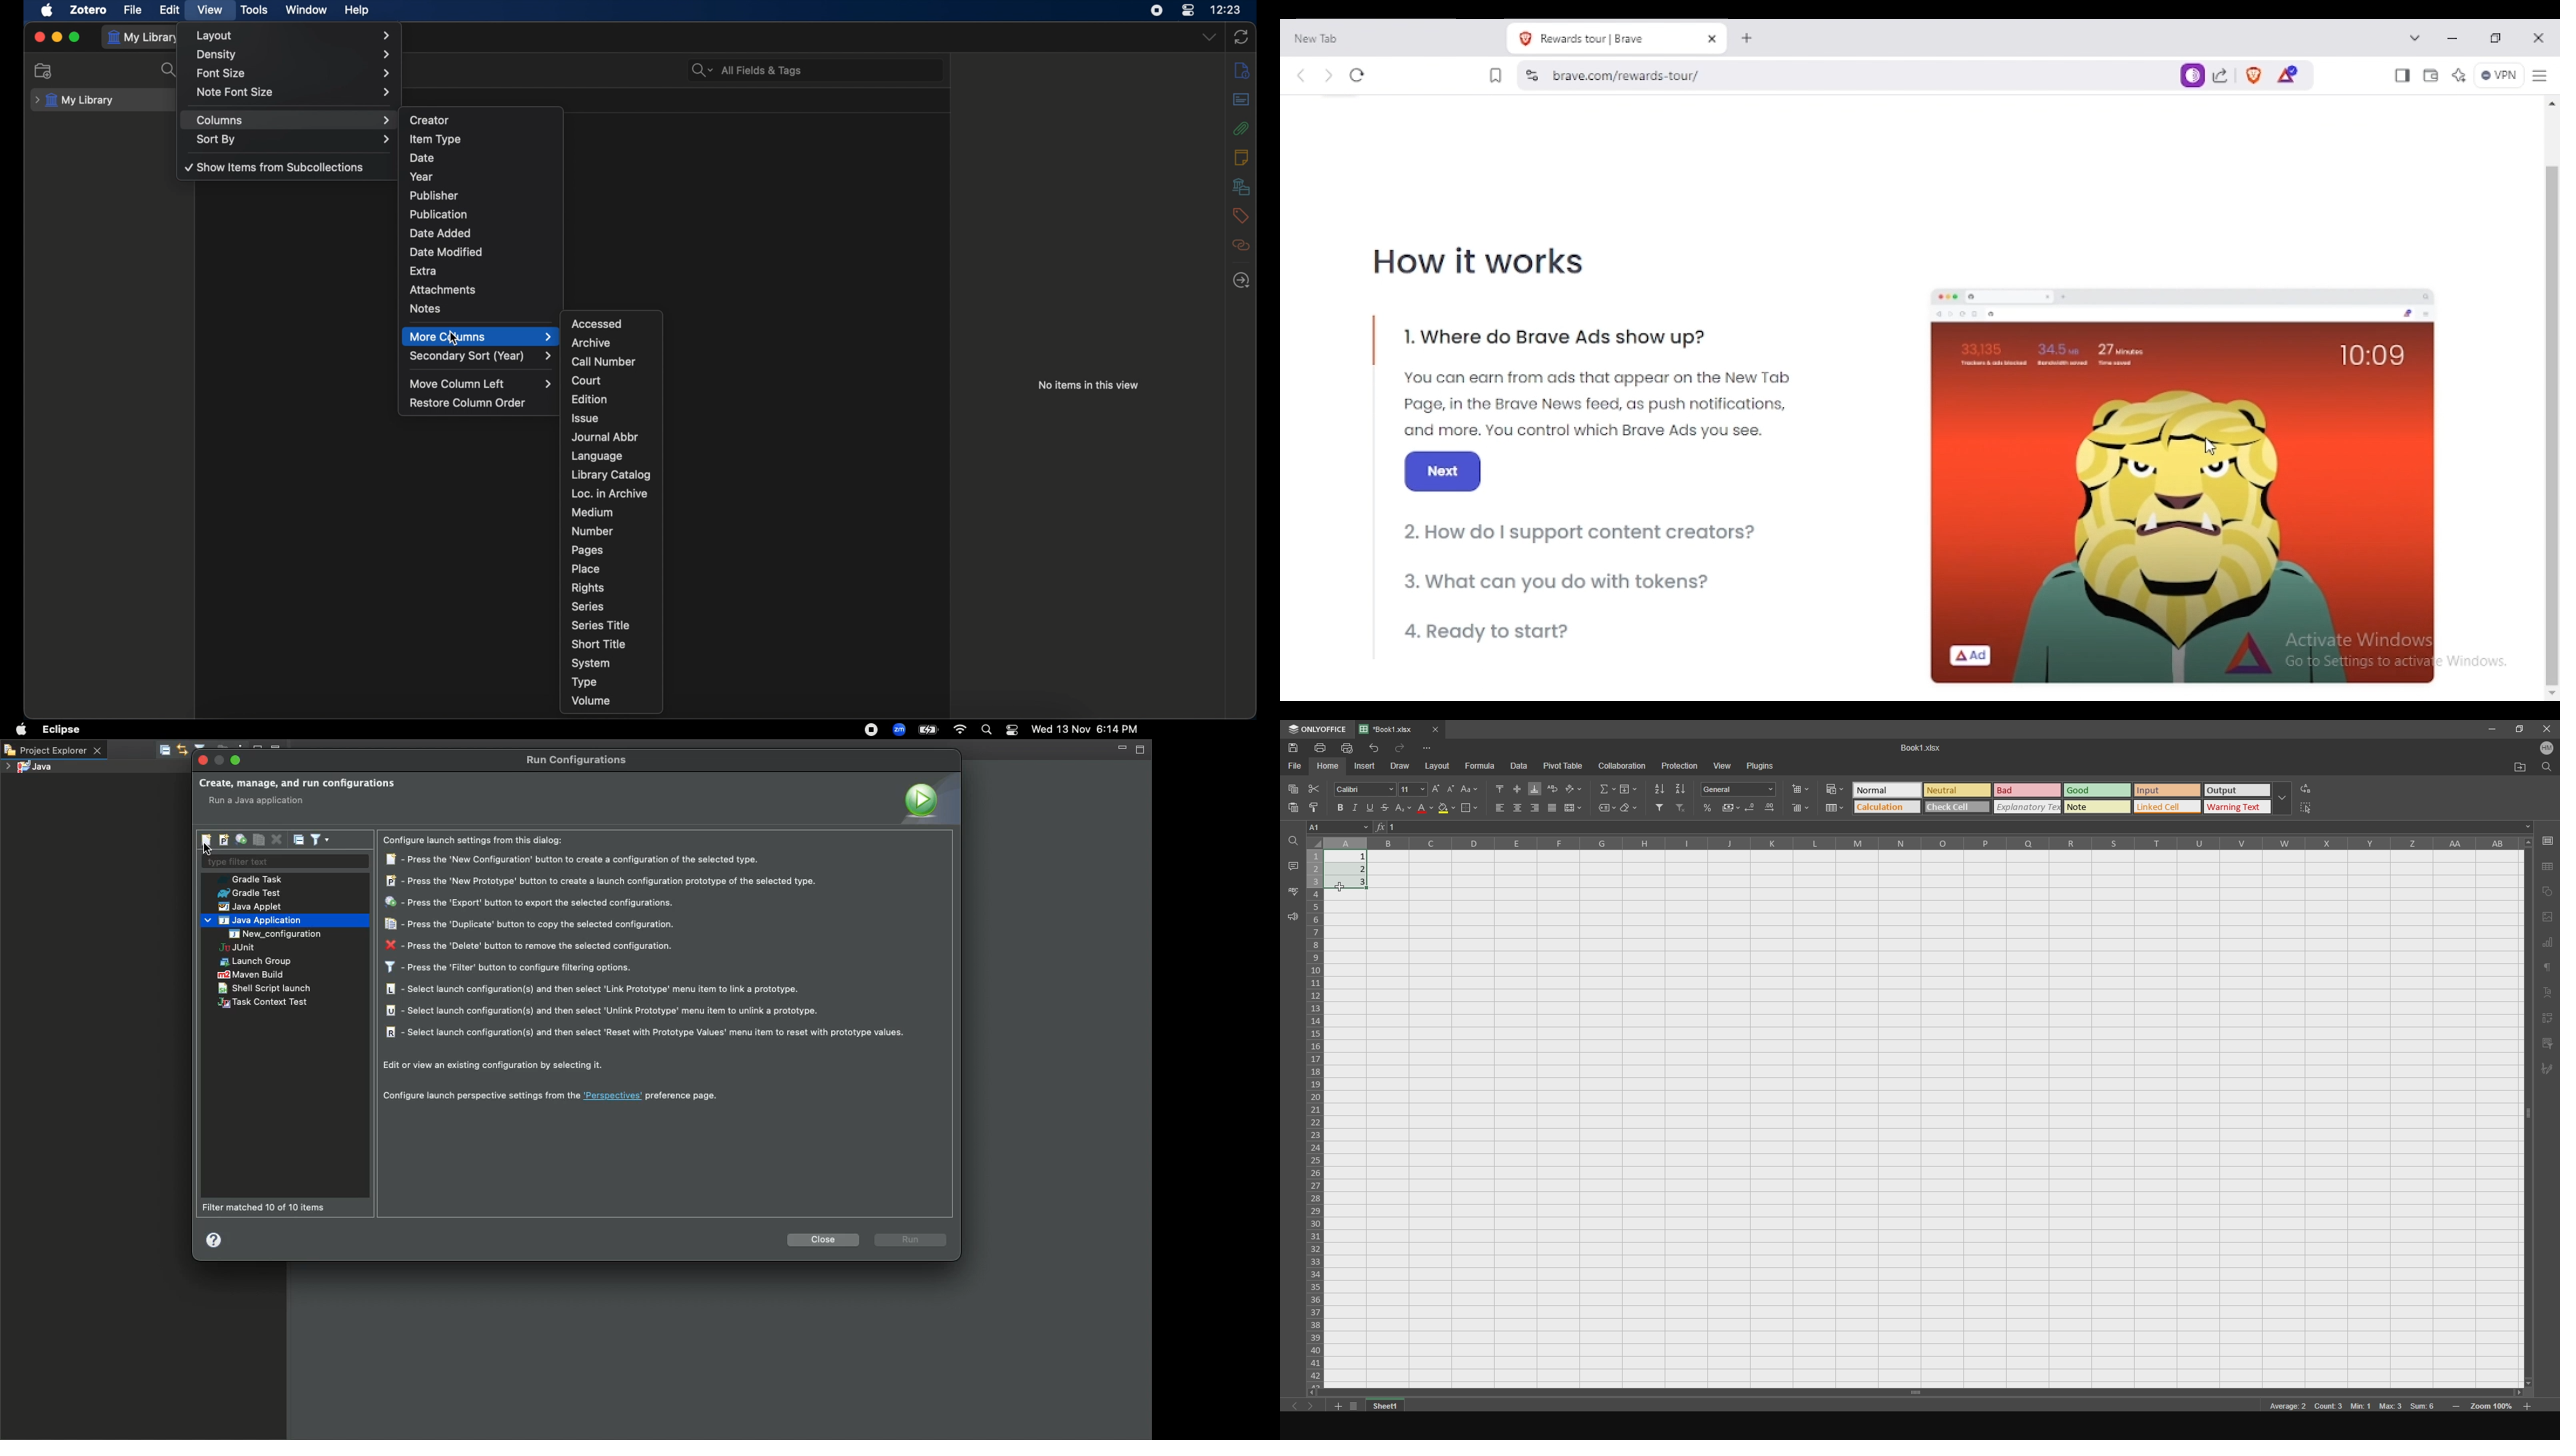 The height and width of the screenshot is (1456, 2576). What do you see at coordinates (1314, 807) in the screenshot?
I see `copy style` at bounding box center [1314, 807].